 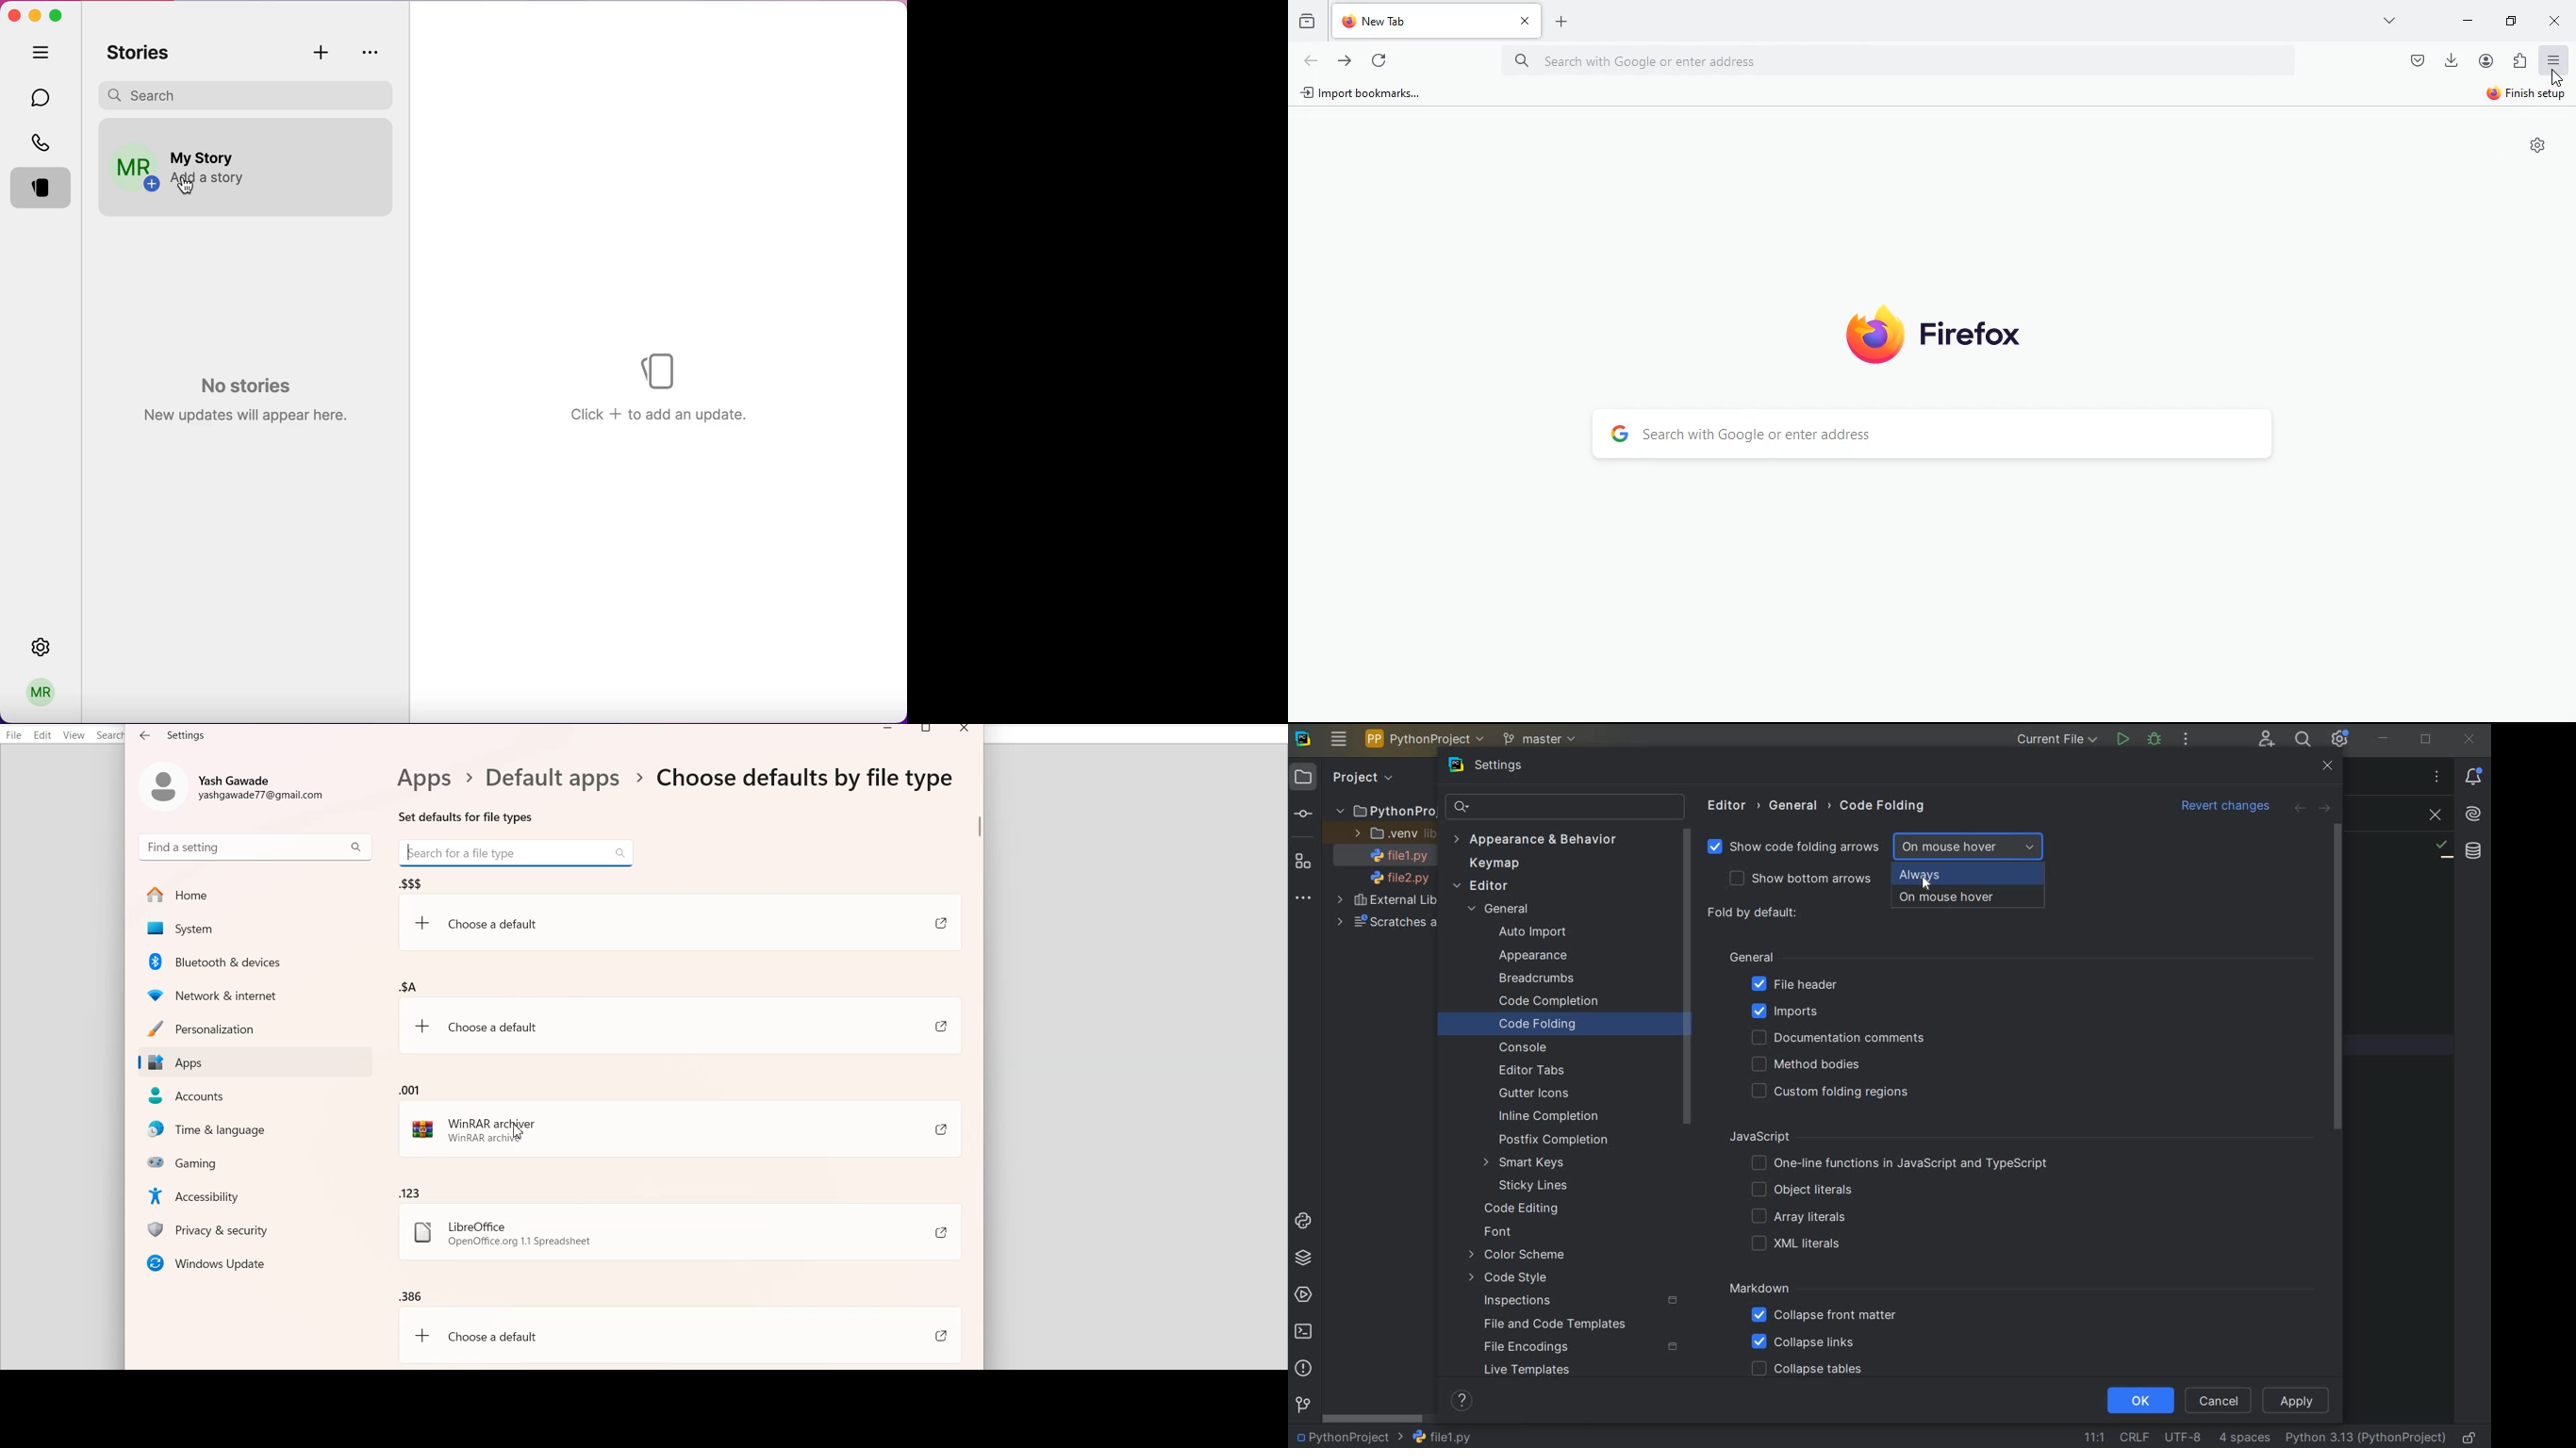 I want to click on chats, so click(x=43, y=97).